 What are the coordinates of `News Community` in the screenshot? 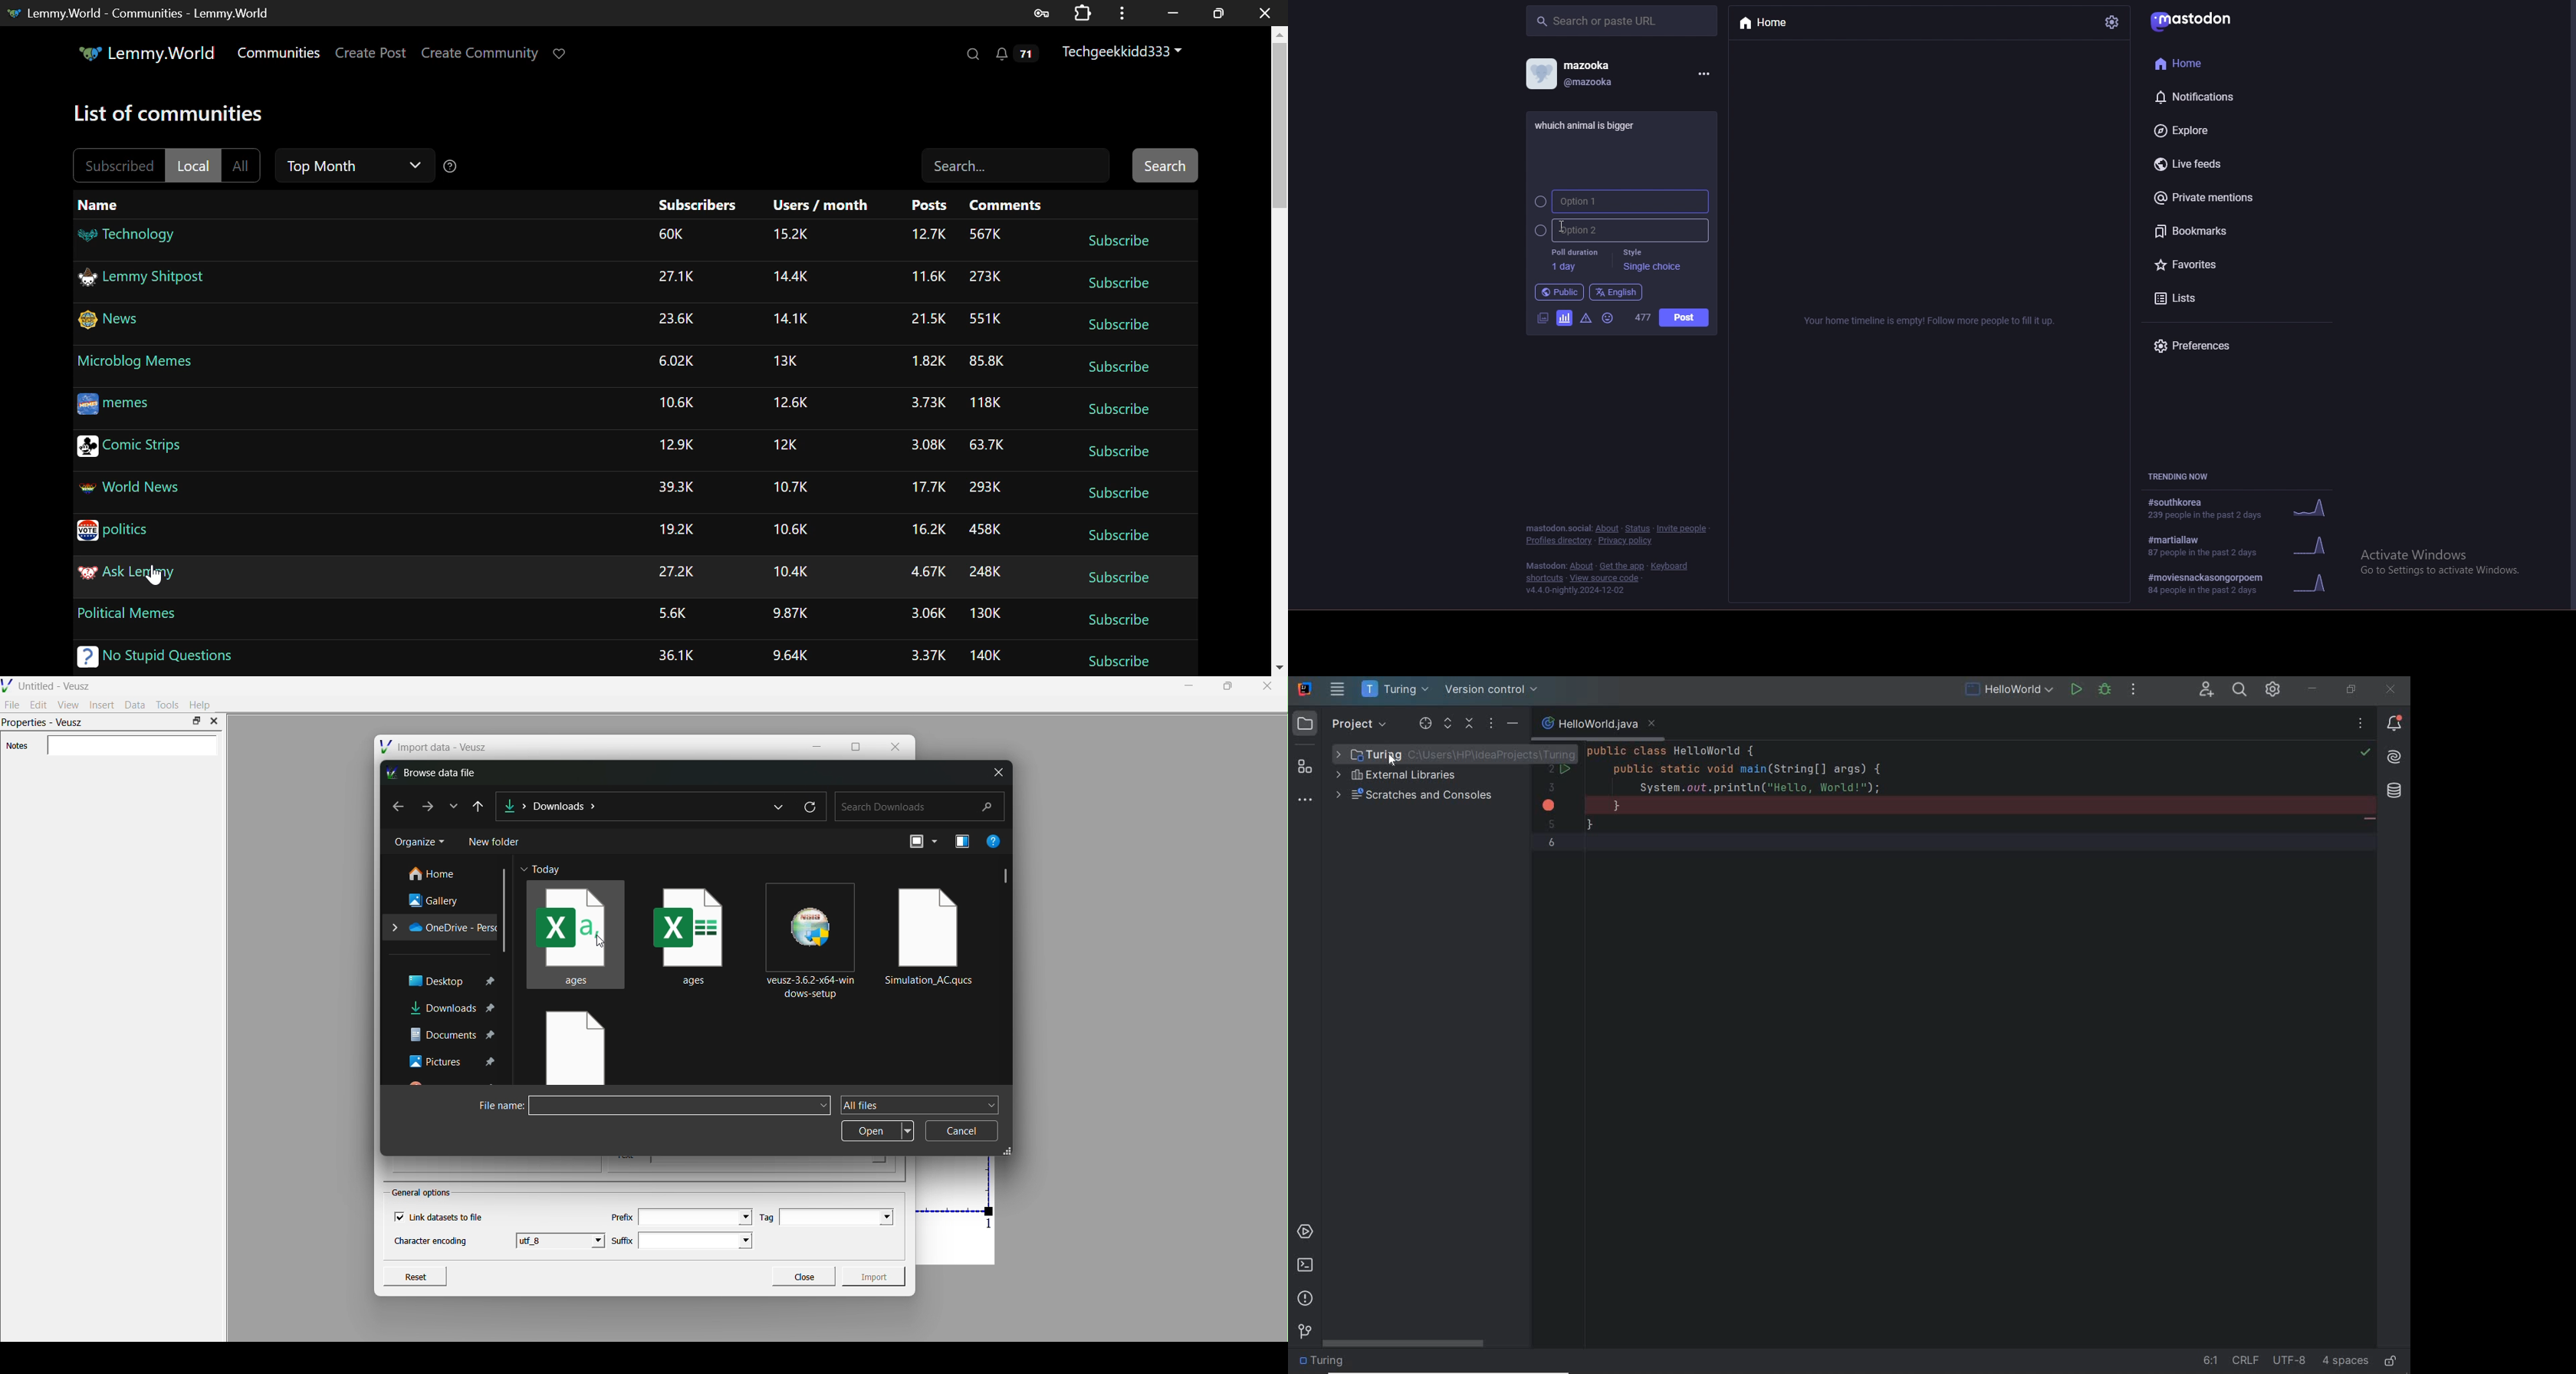 It's located at (116, 321).